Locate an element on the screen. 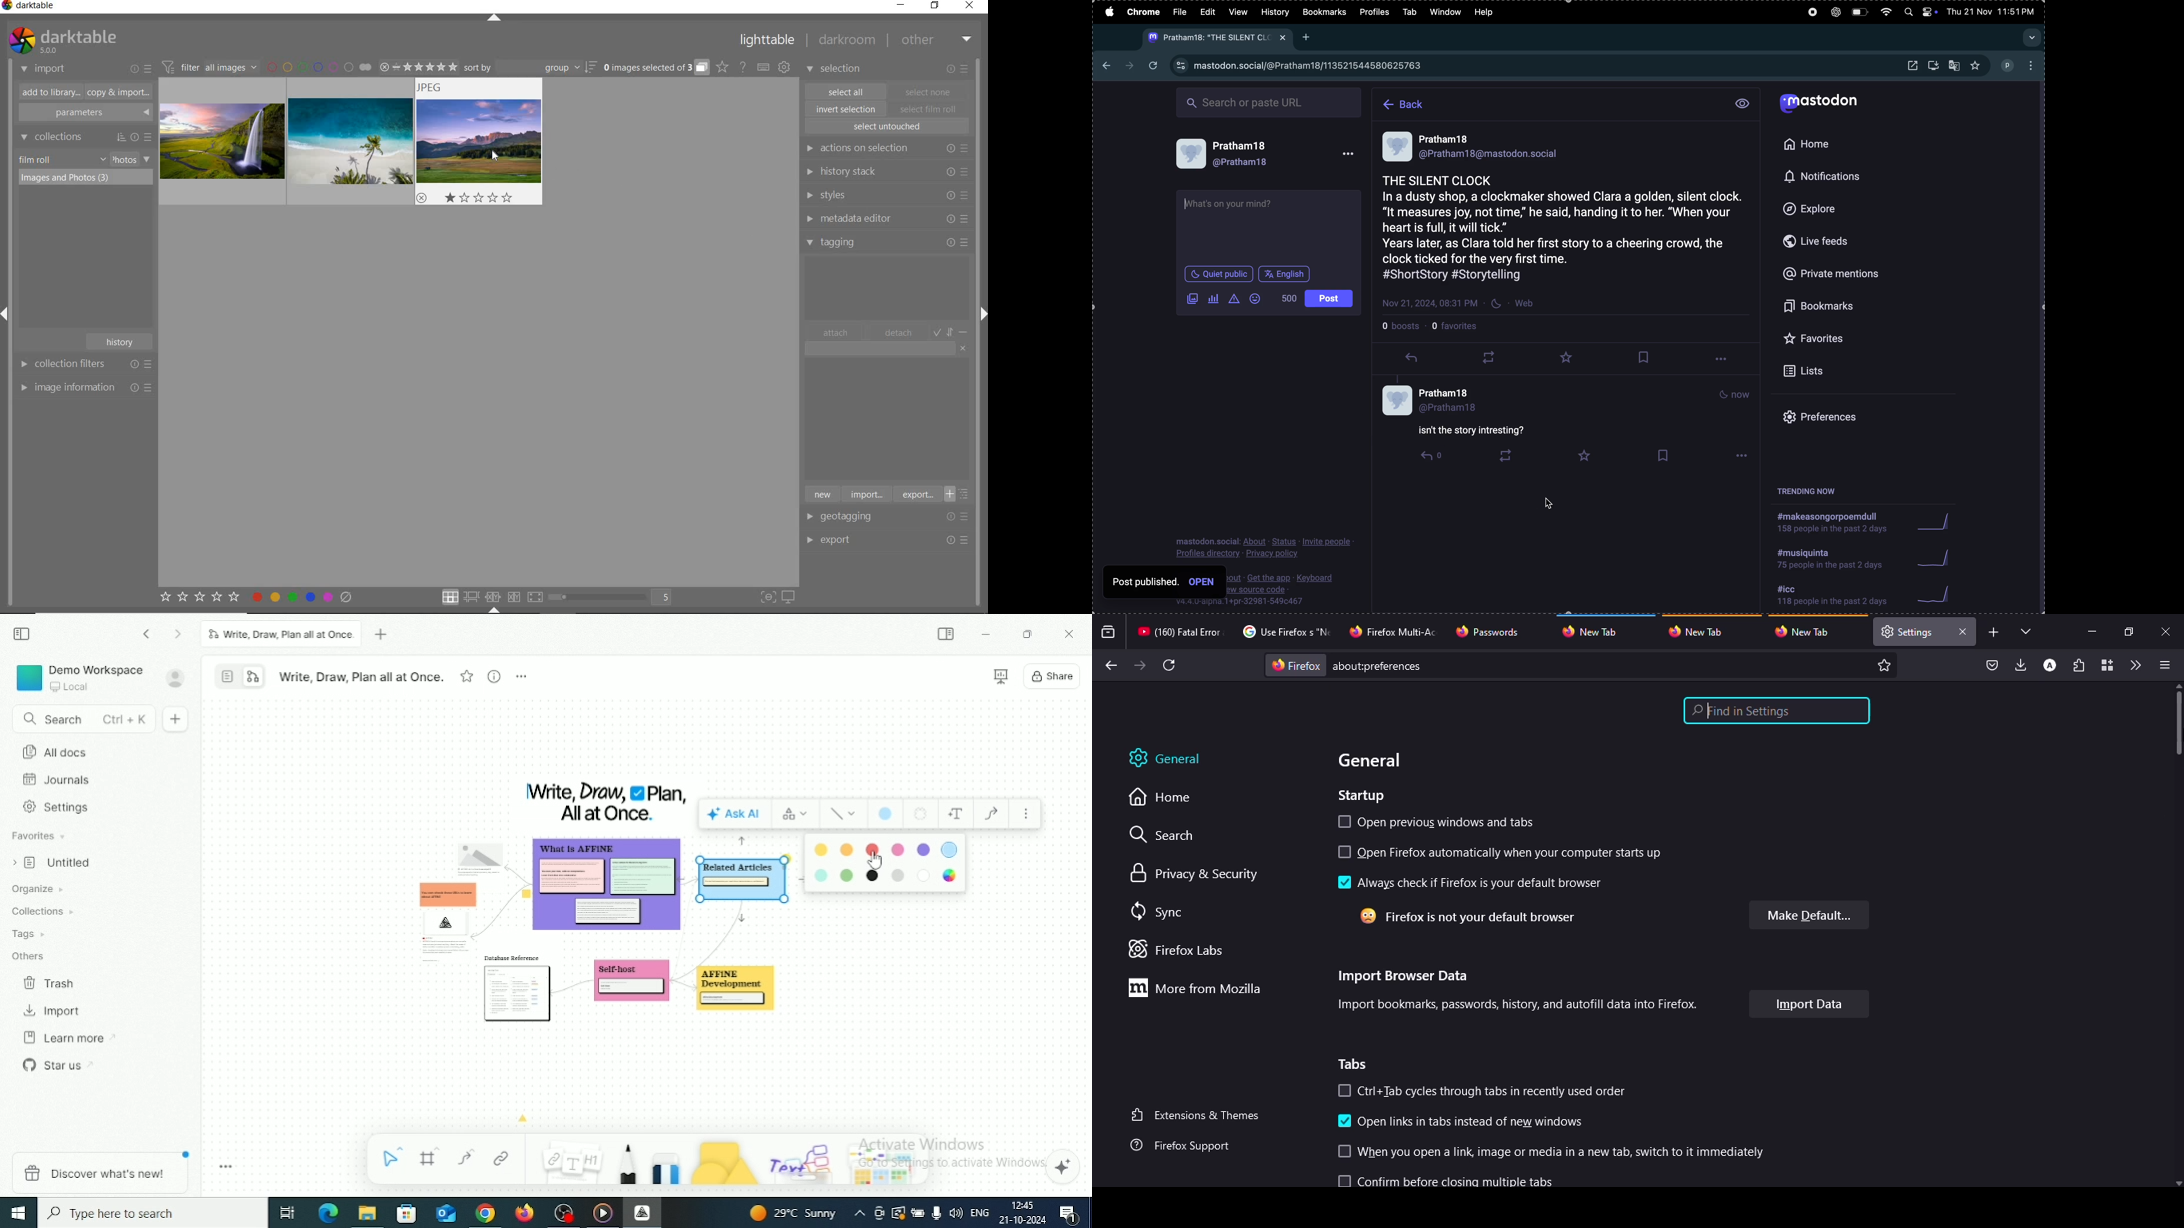  cursor is located at coordinates (495, 154).